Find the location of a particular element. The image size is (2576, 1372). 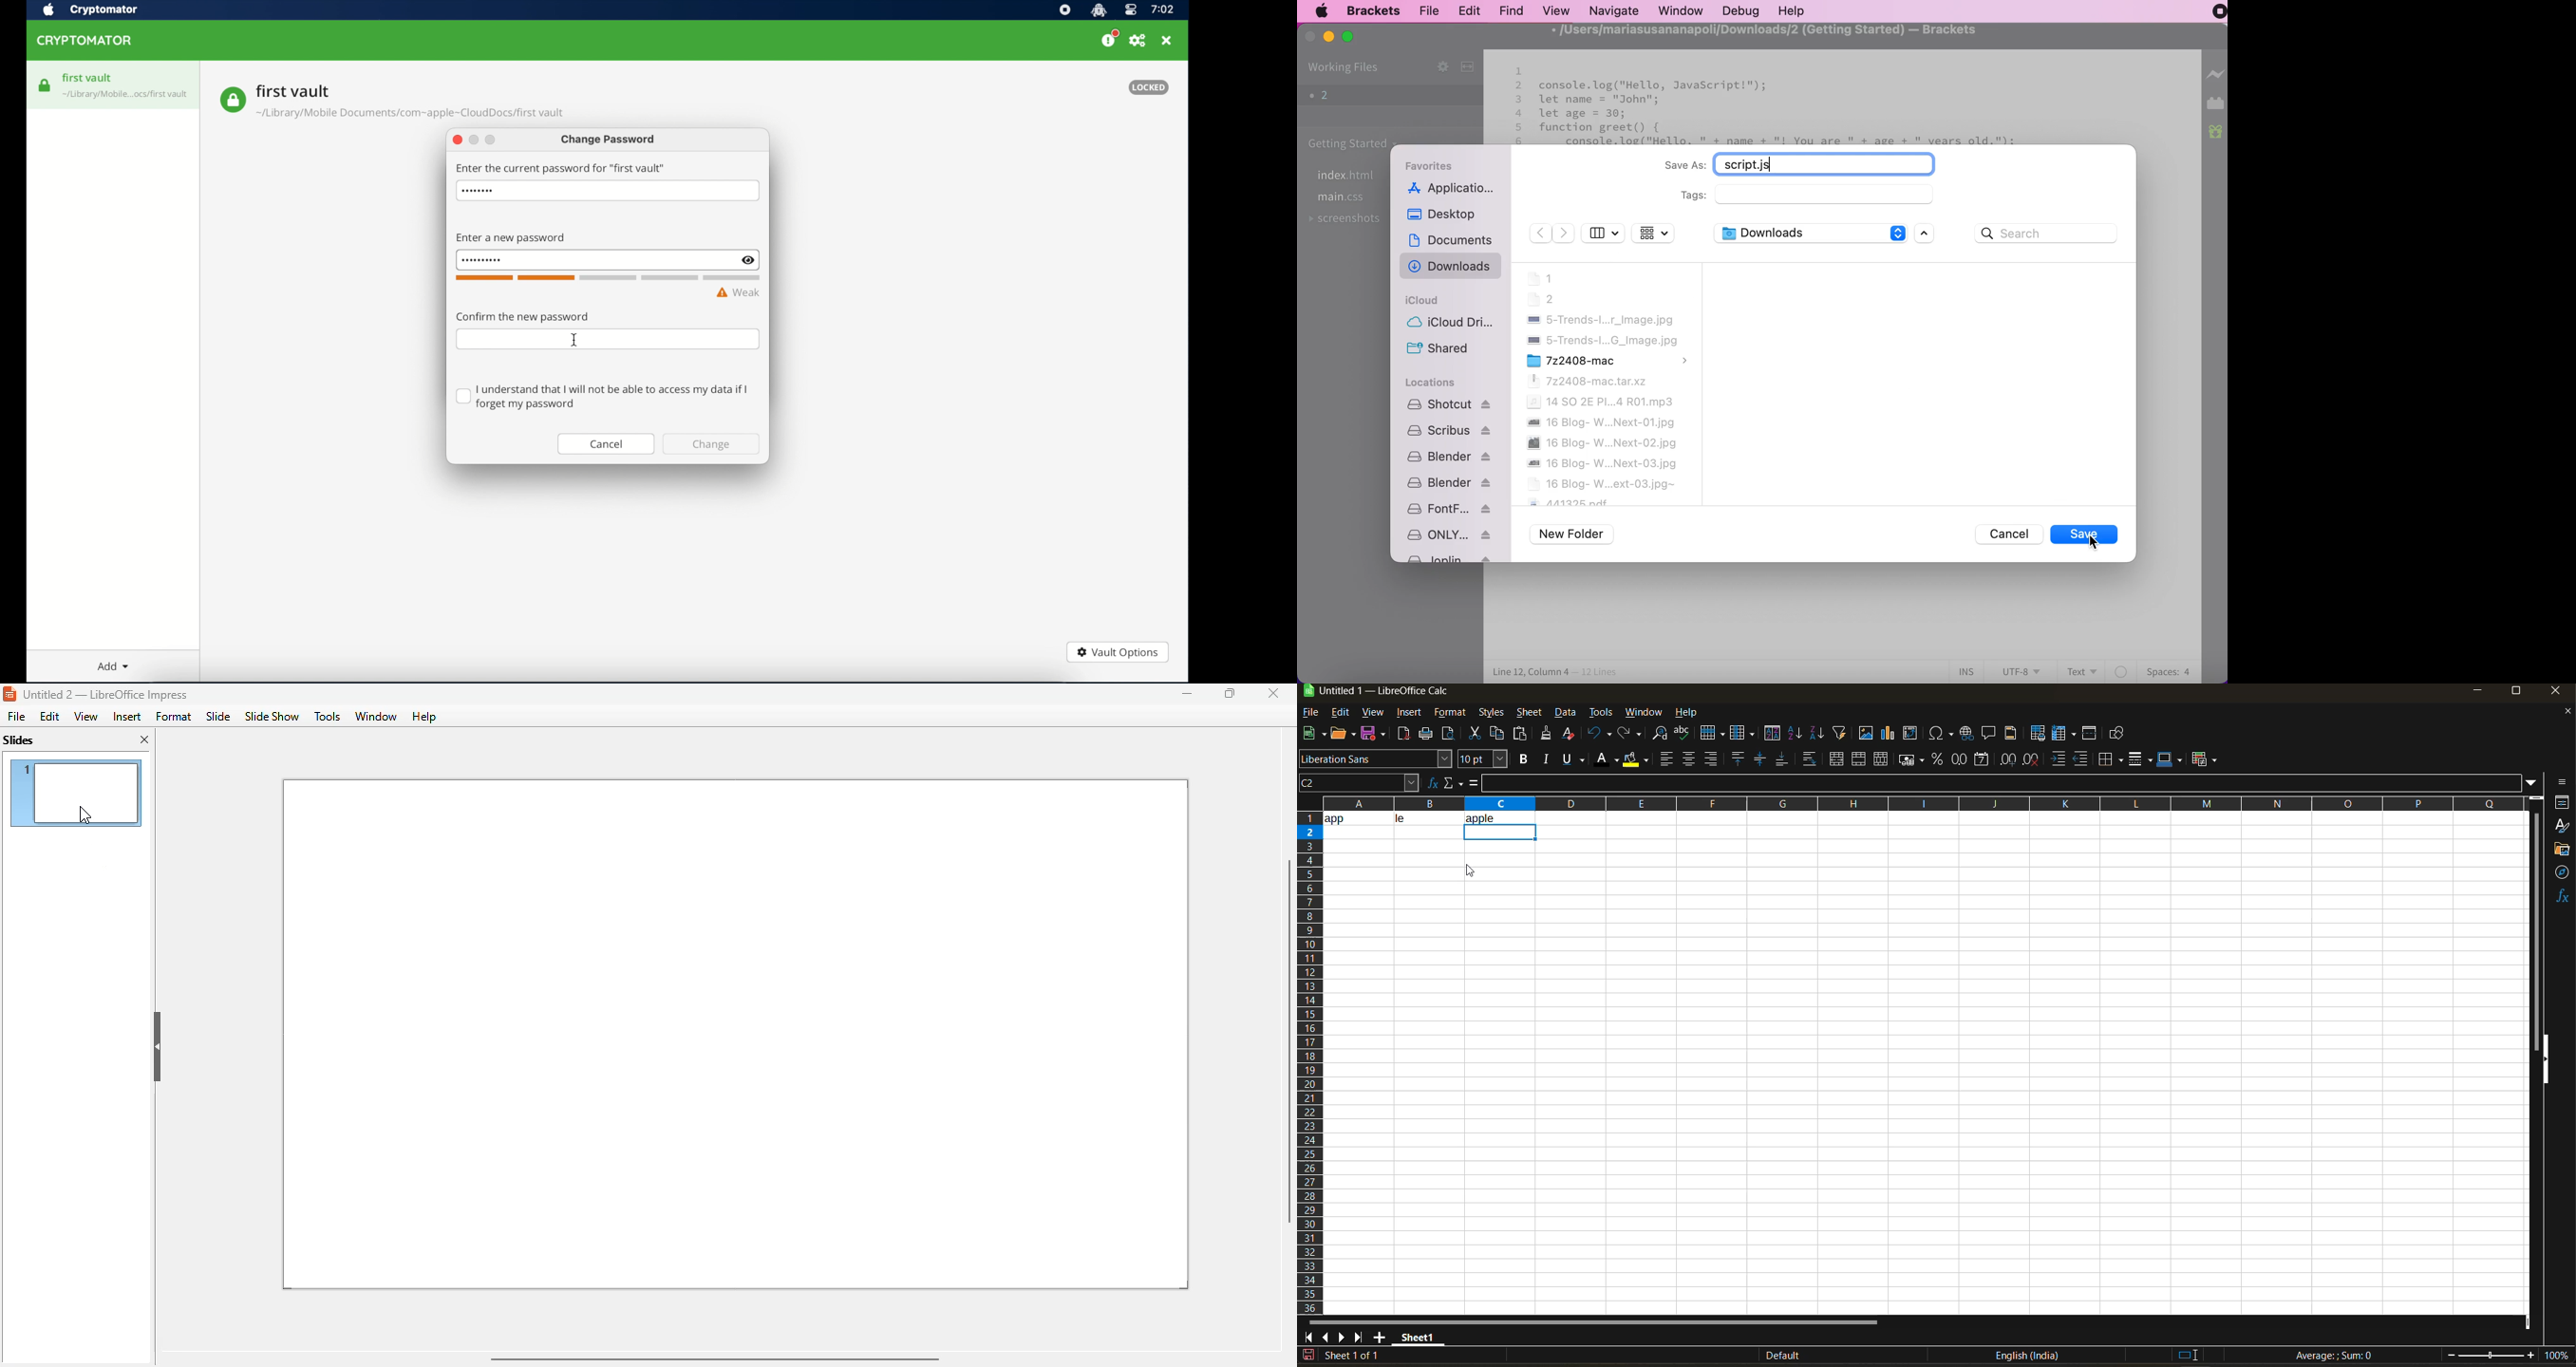

downloads is located at coordinates (1450, 266).